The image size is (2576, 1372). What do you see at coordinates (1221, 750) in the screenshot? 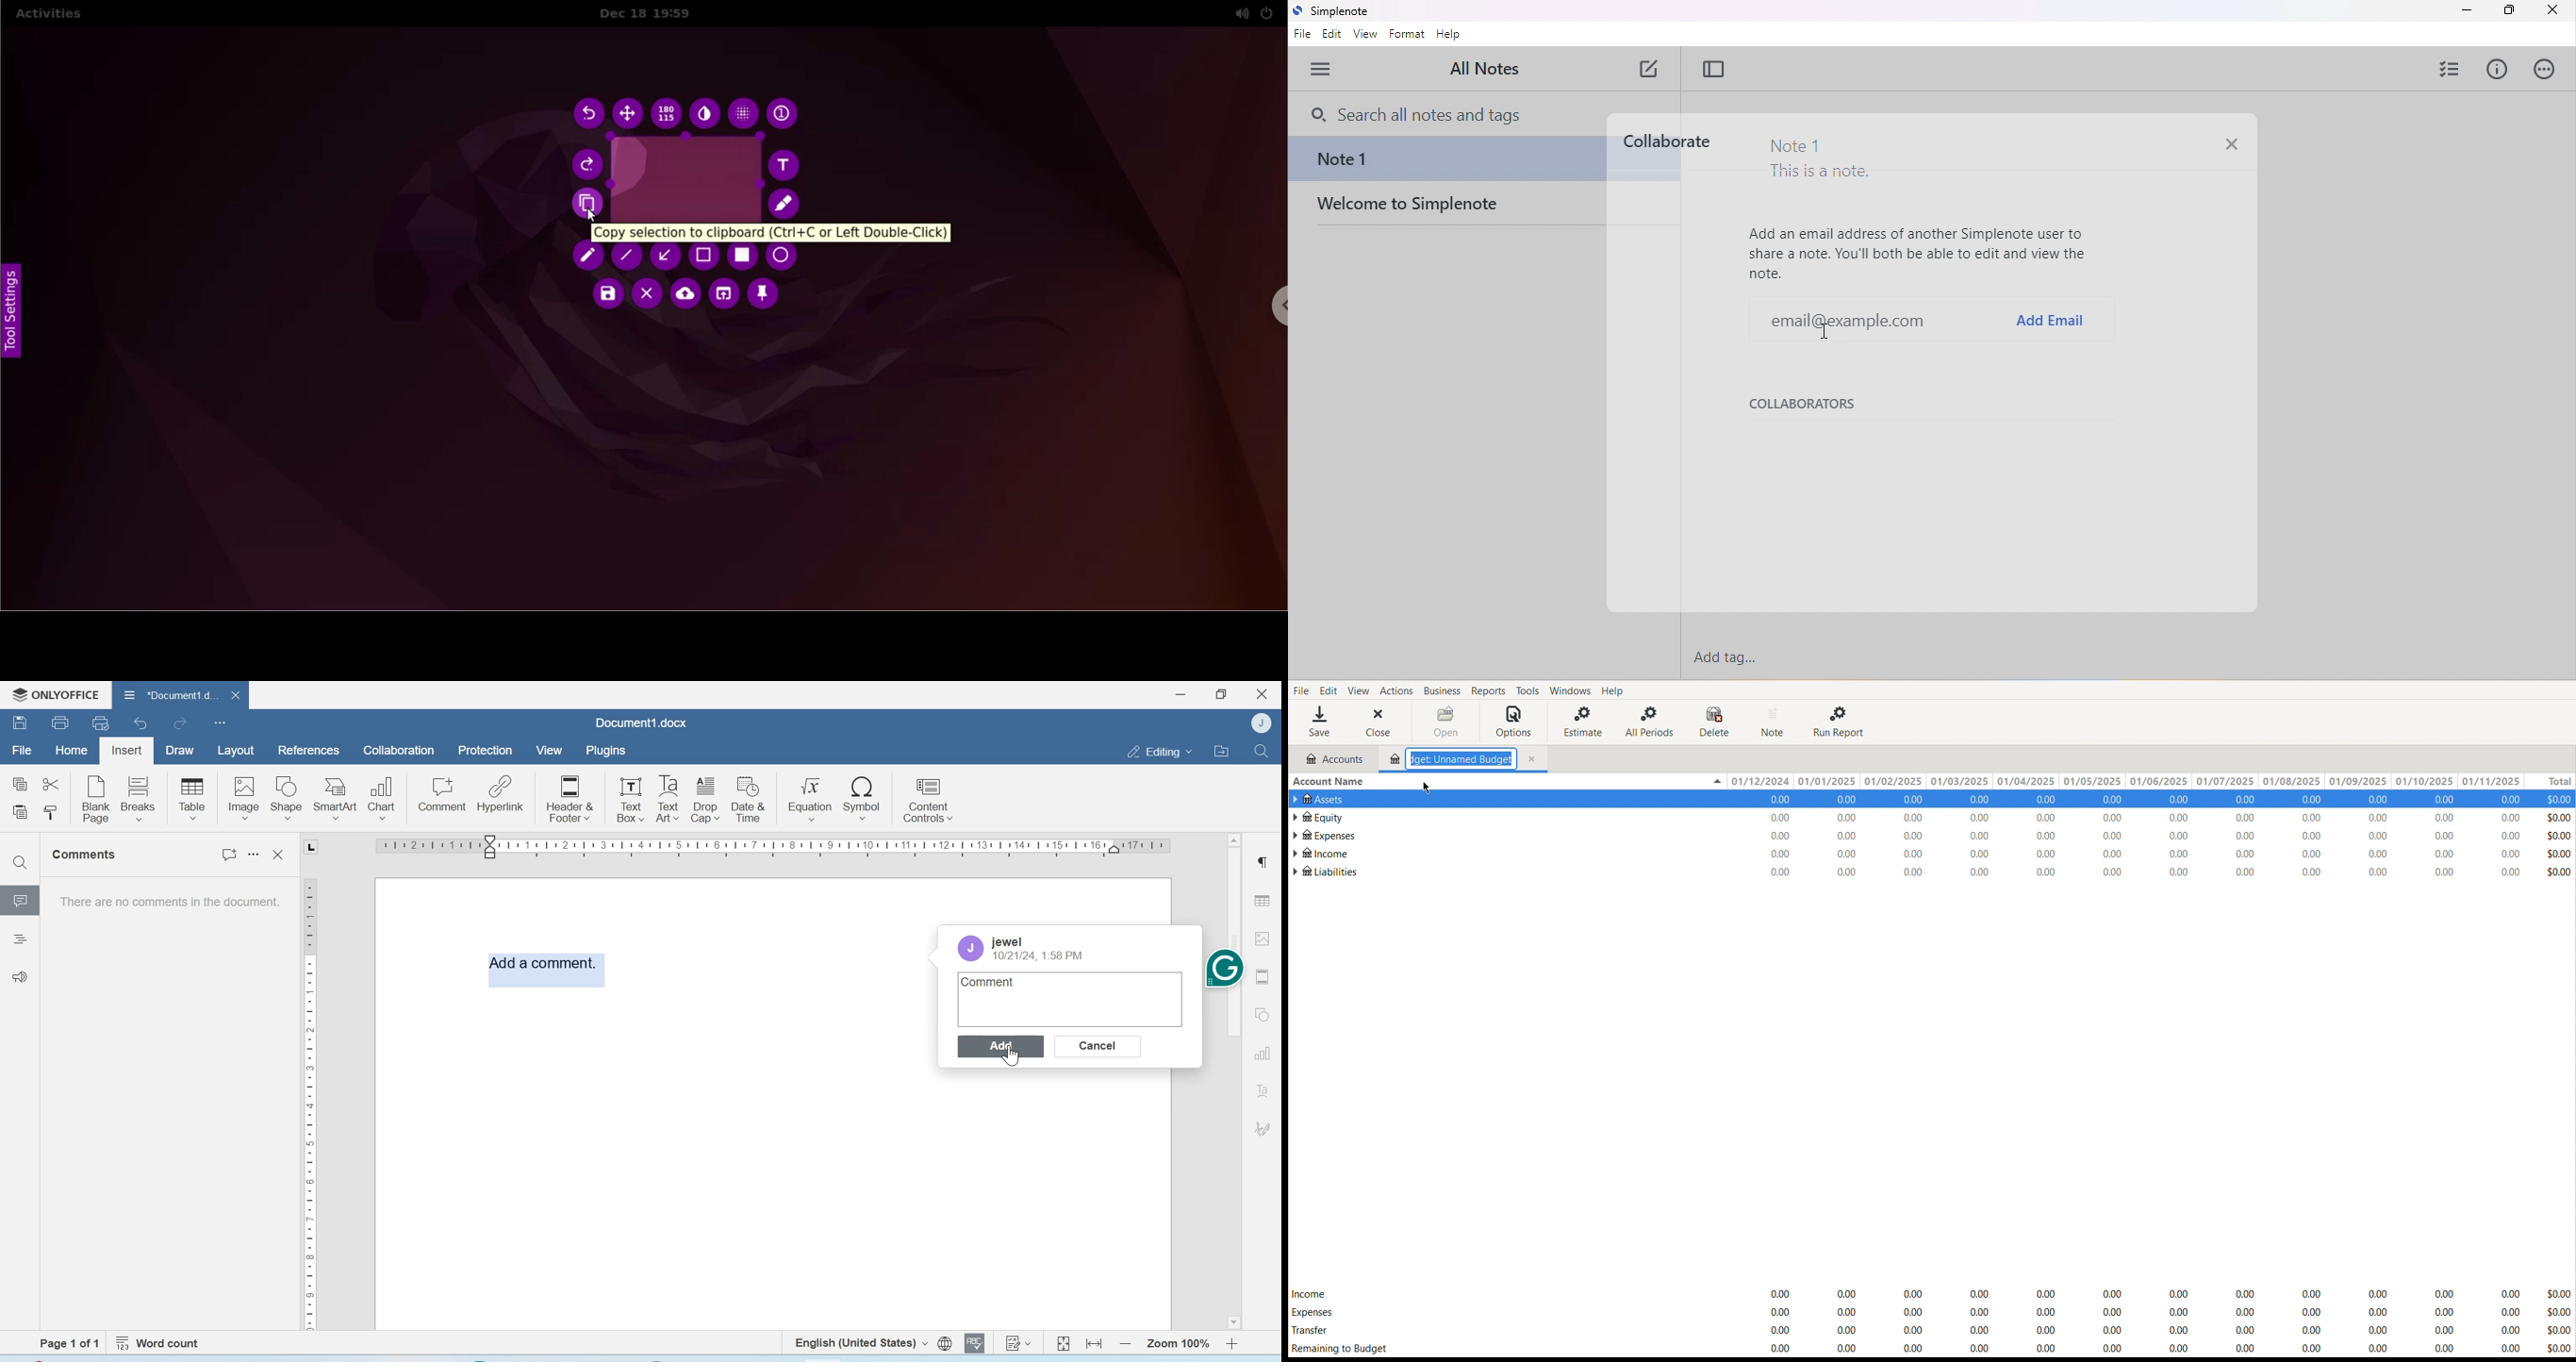
I see `Open file location` at bounding box center [1221, 750].